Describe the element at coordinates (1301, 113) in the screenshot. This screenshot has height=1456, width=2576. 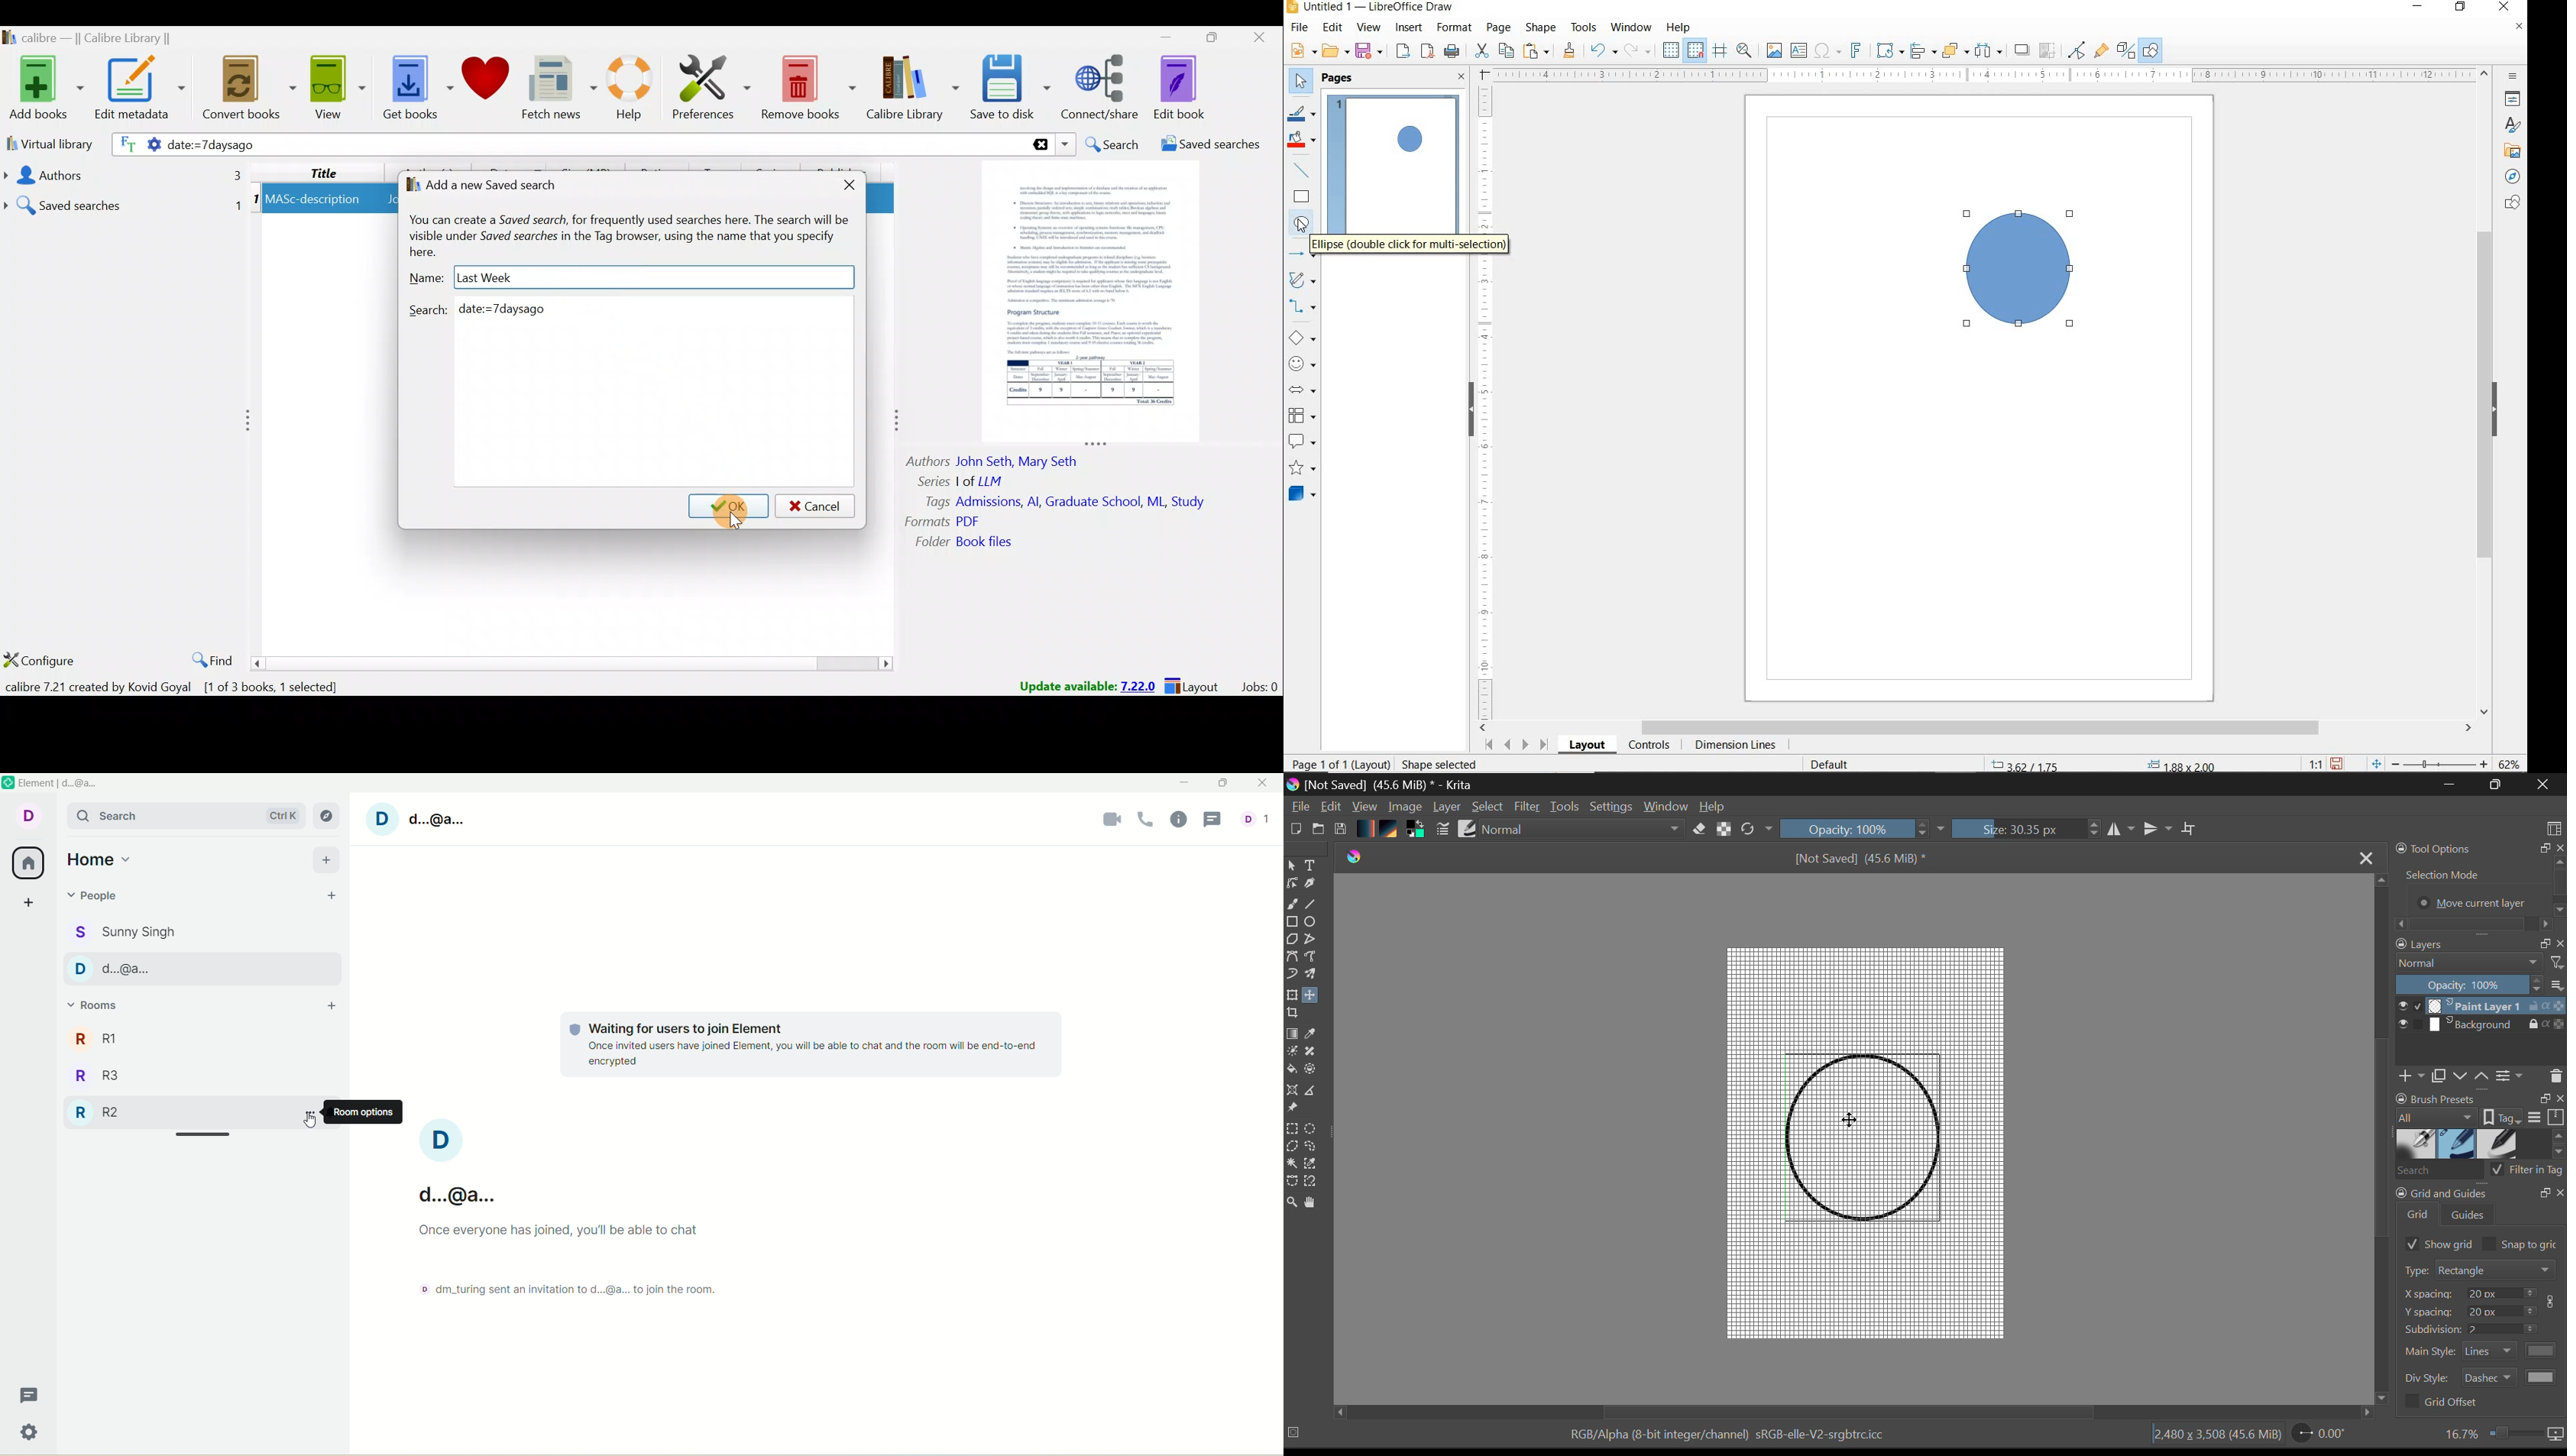
I see `LINE COLOR` at that location.